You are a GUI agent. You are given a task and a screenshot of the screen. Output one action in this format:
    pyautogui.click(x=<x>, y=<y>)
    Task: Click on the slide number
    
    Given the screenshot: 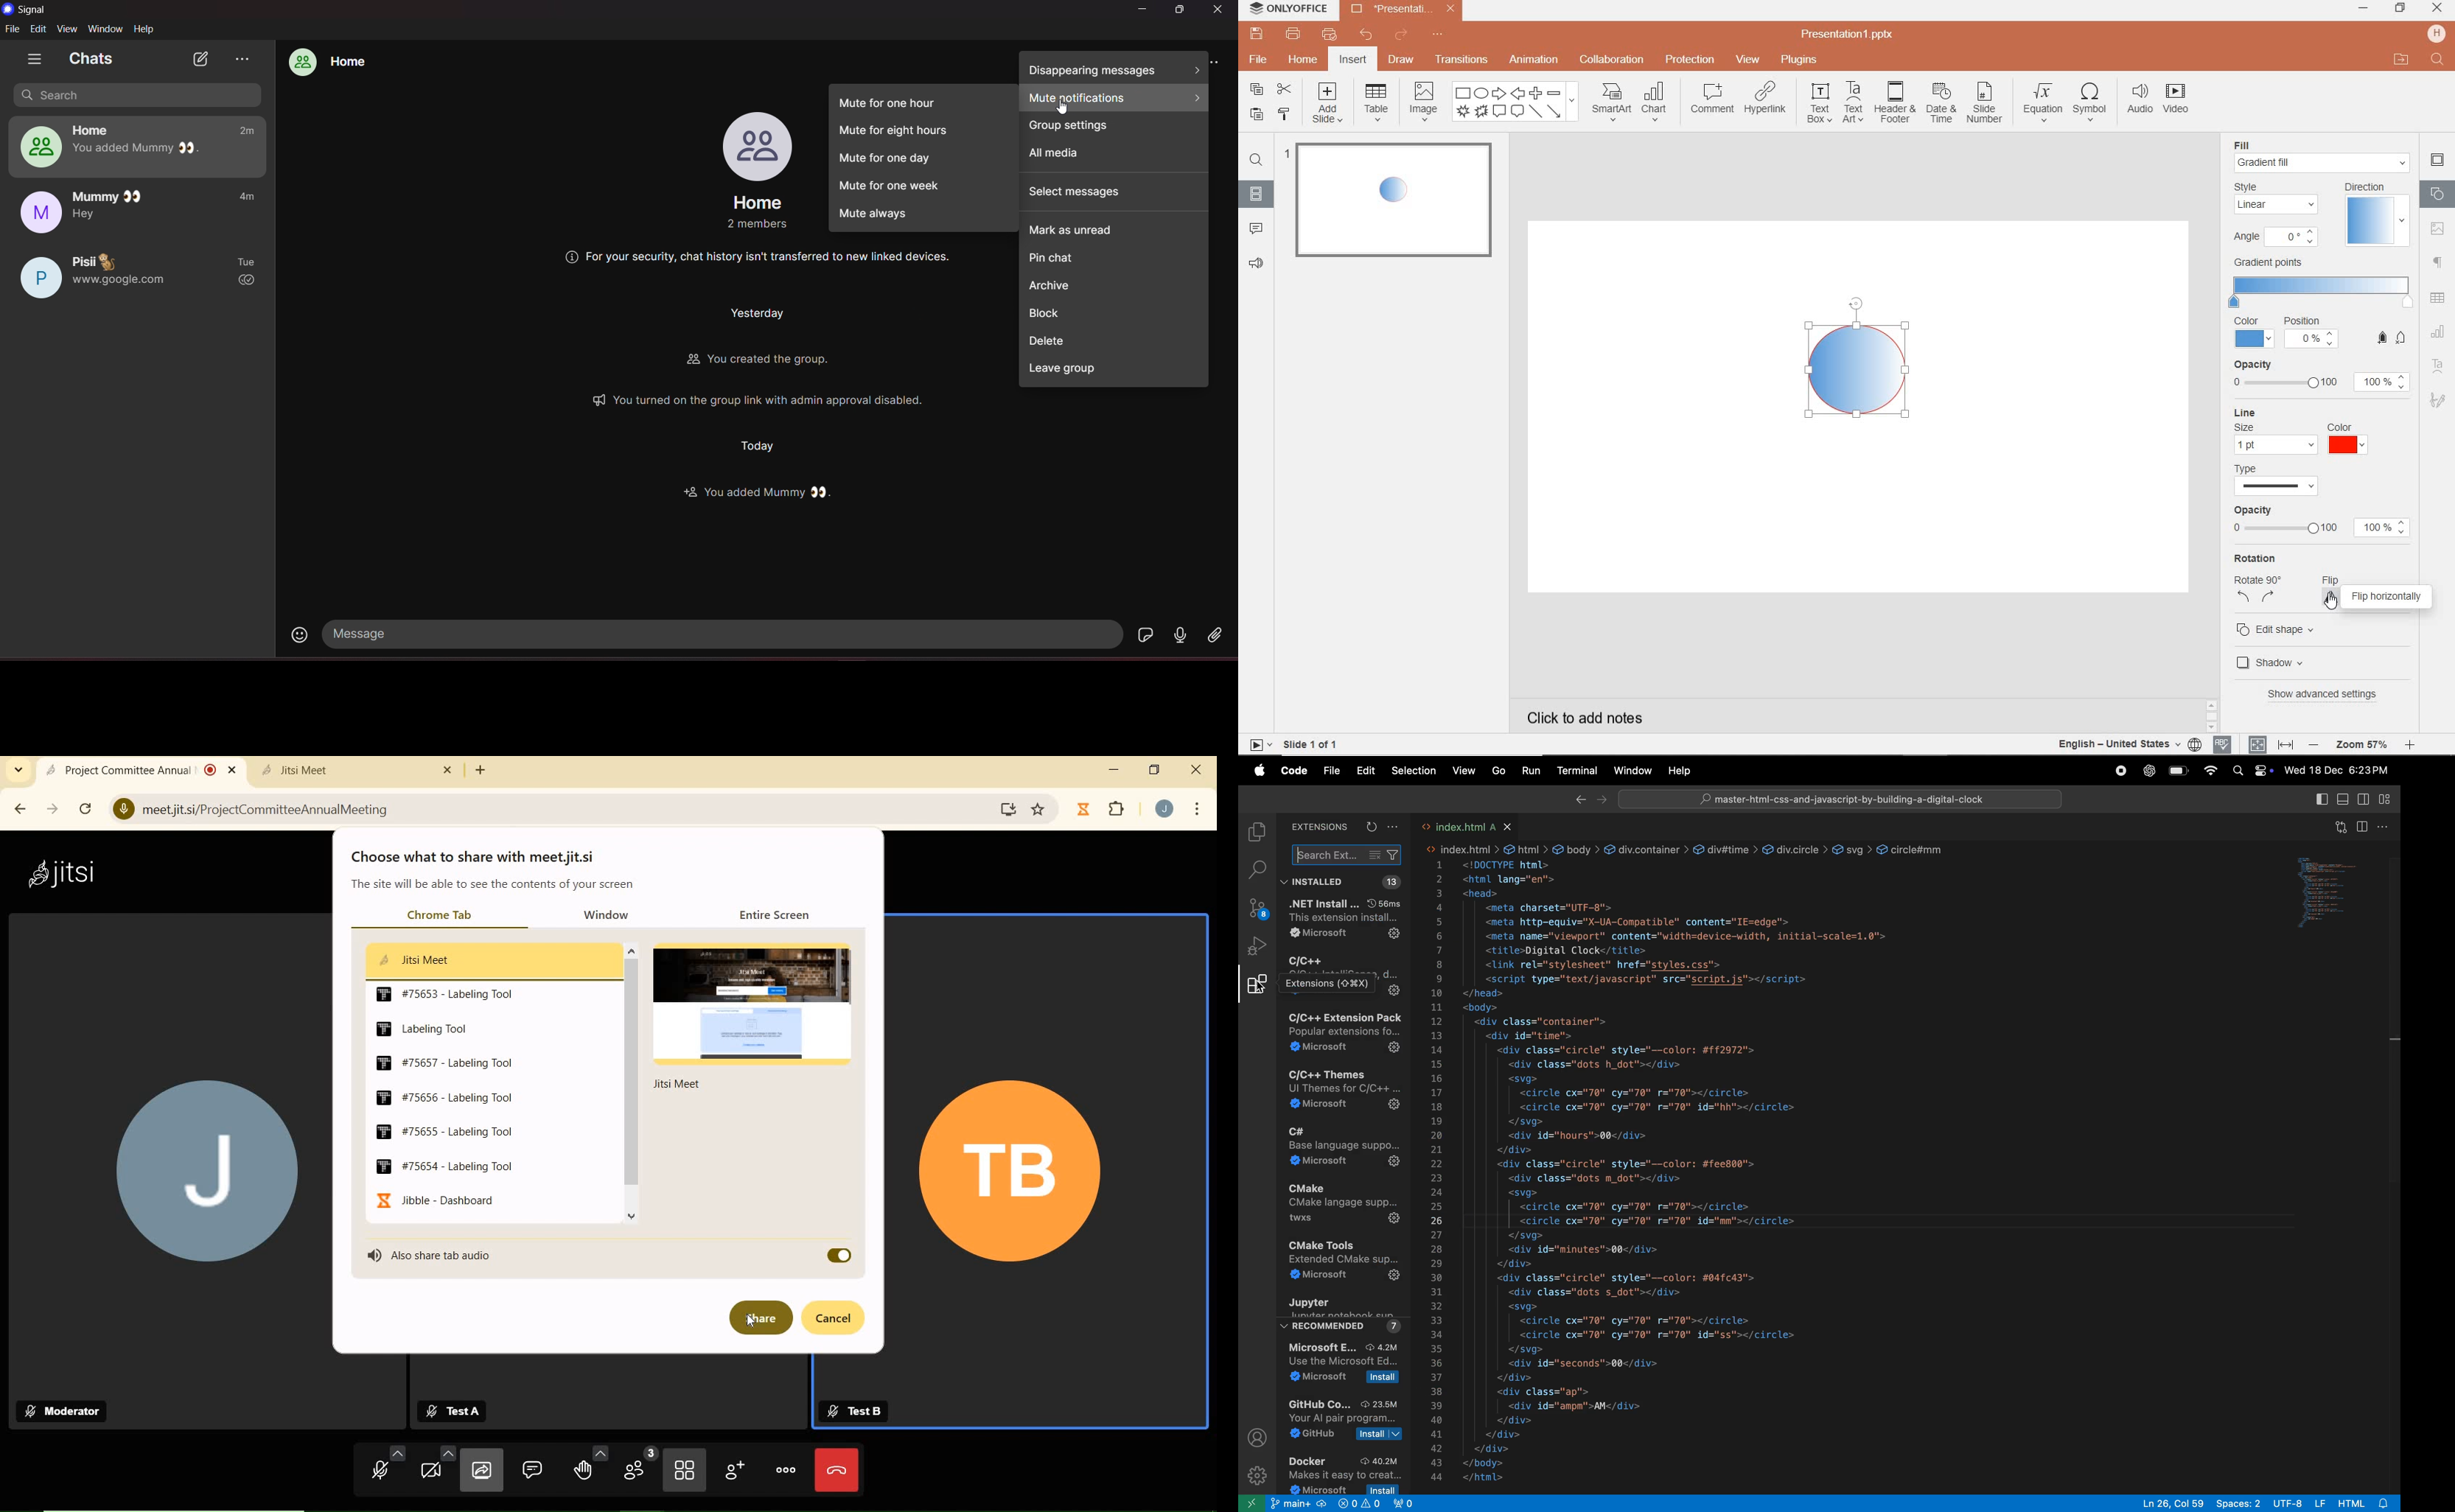 What is the action you would take?
    pyautogui.click(x=1985, y=104)
    